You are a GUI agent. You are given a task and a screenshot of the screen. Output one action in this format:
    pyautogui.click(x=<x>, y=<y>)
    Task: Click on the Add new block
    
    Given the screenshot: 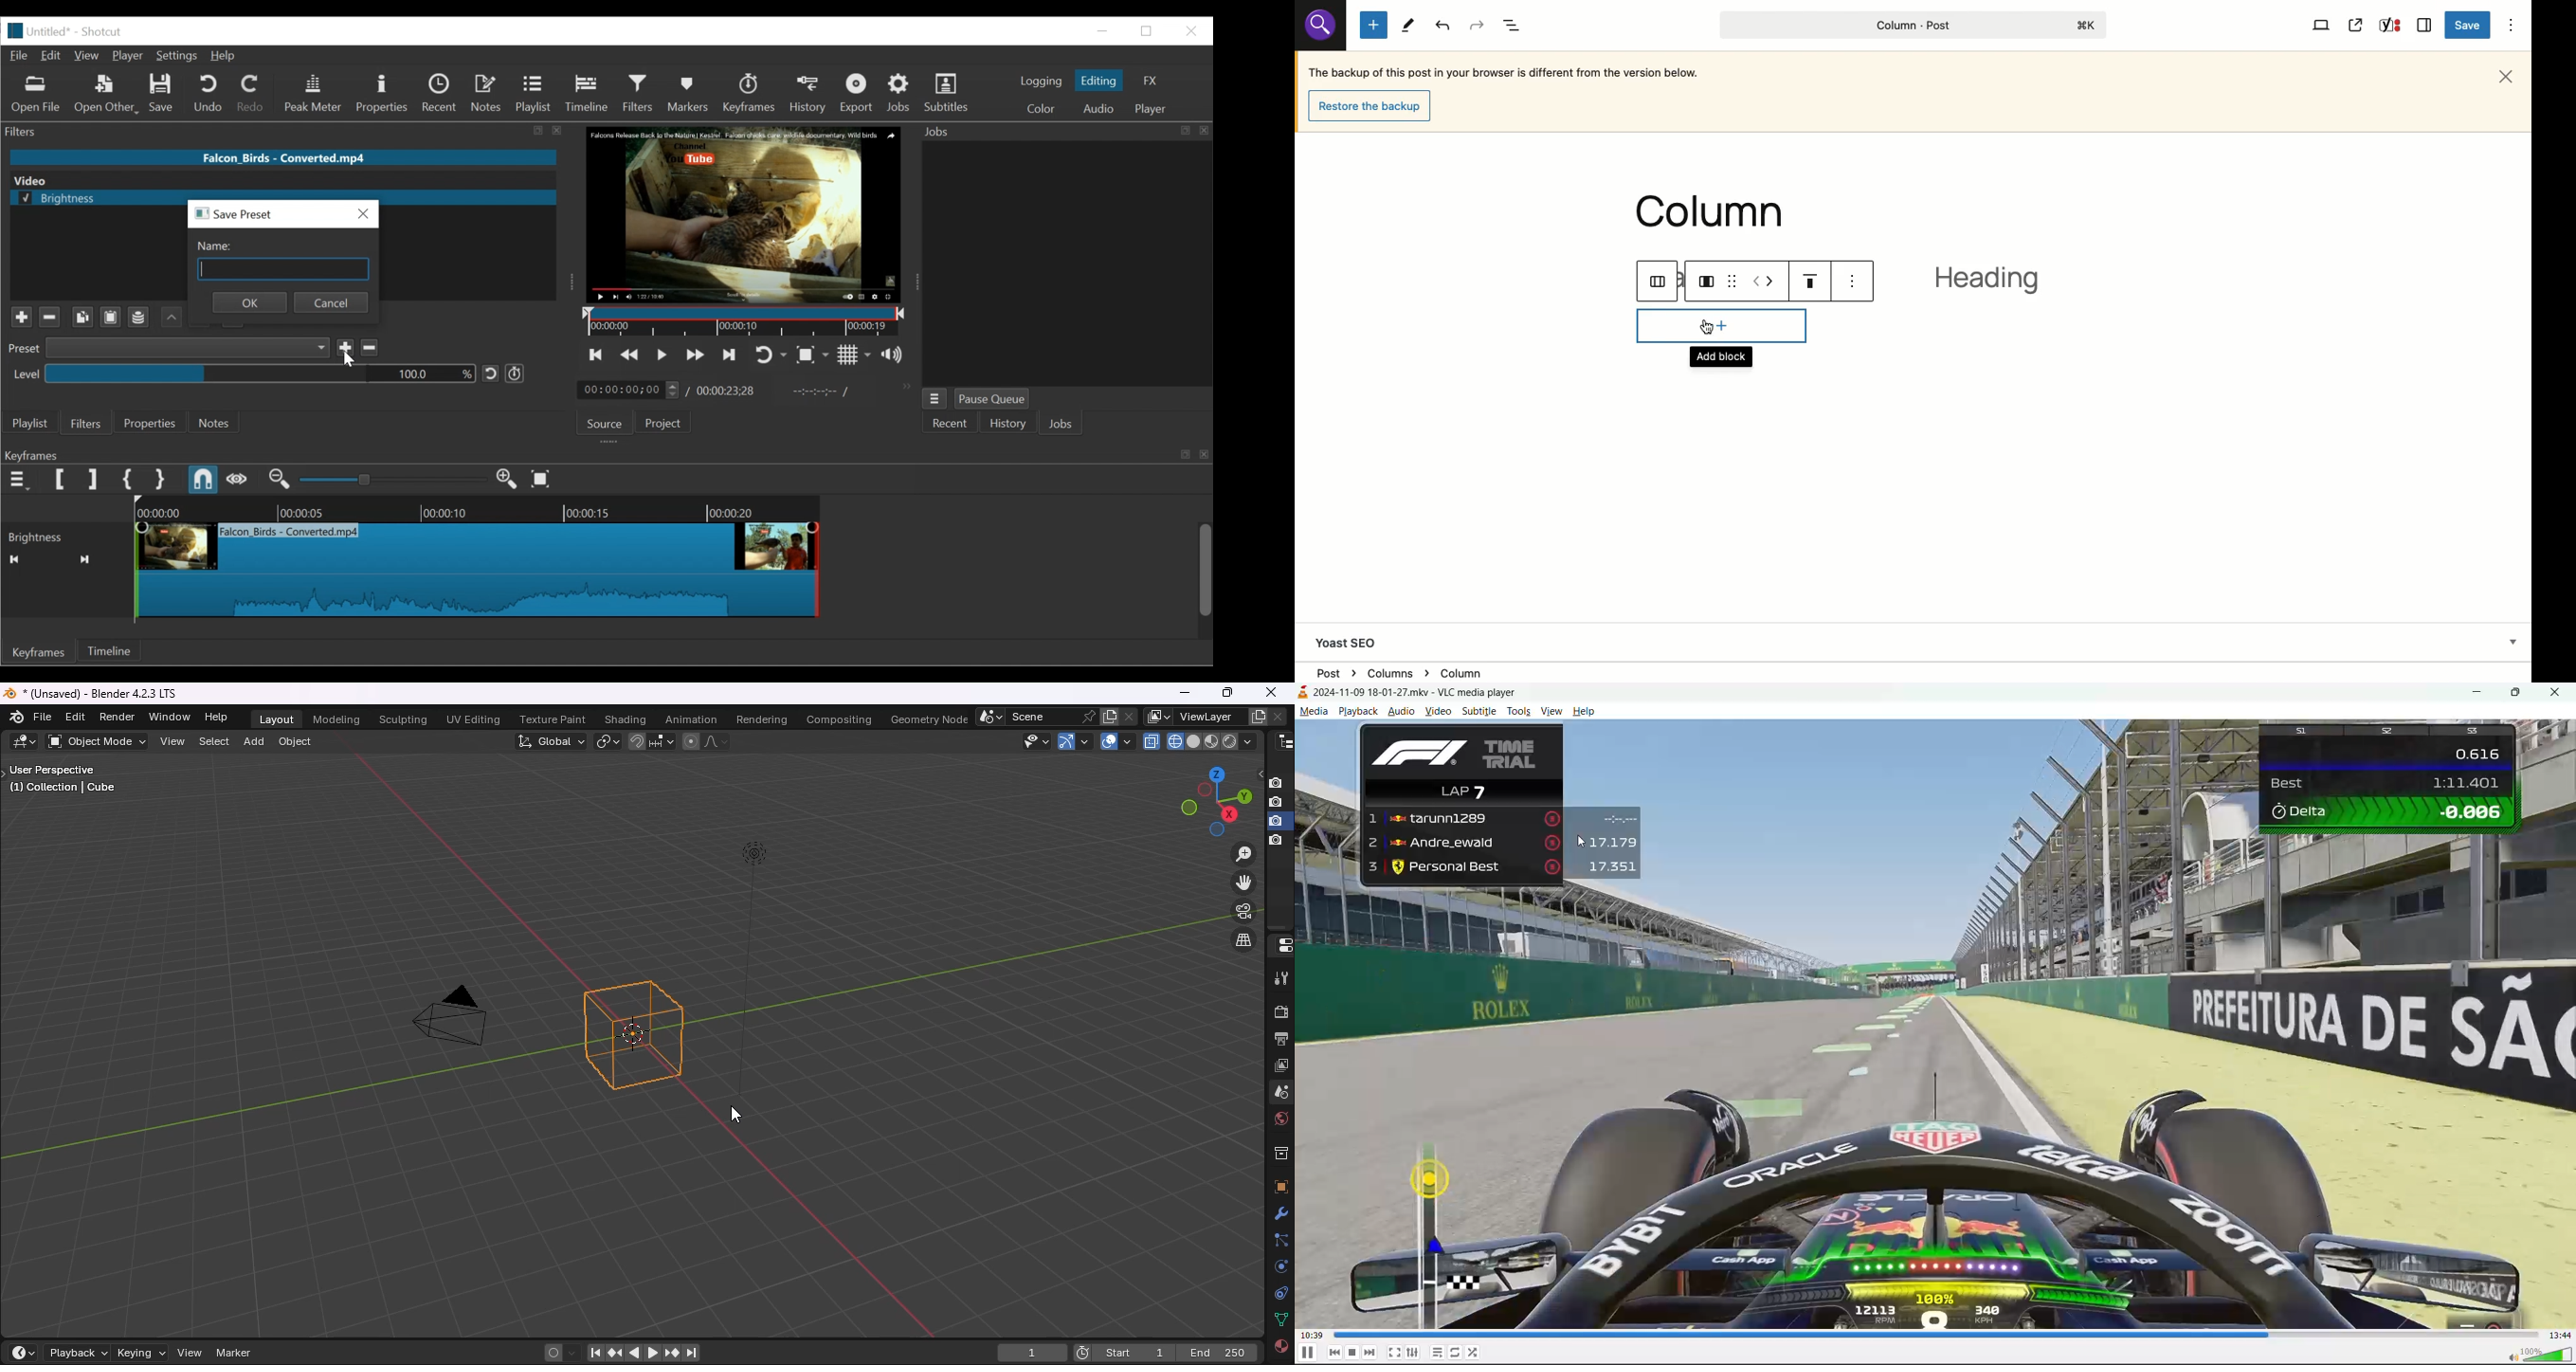 What is the action you would take?
    pyautogui.click(x=1374, y=26)
    